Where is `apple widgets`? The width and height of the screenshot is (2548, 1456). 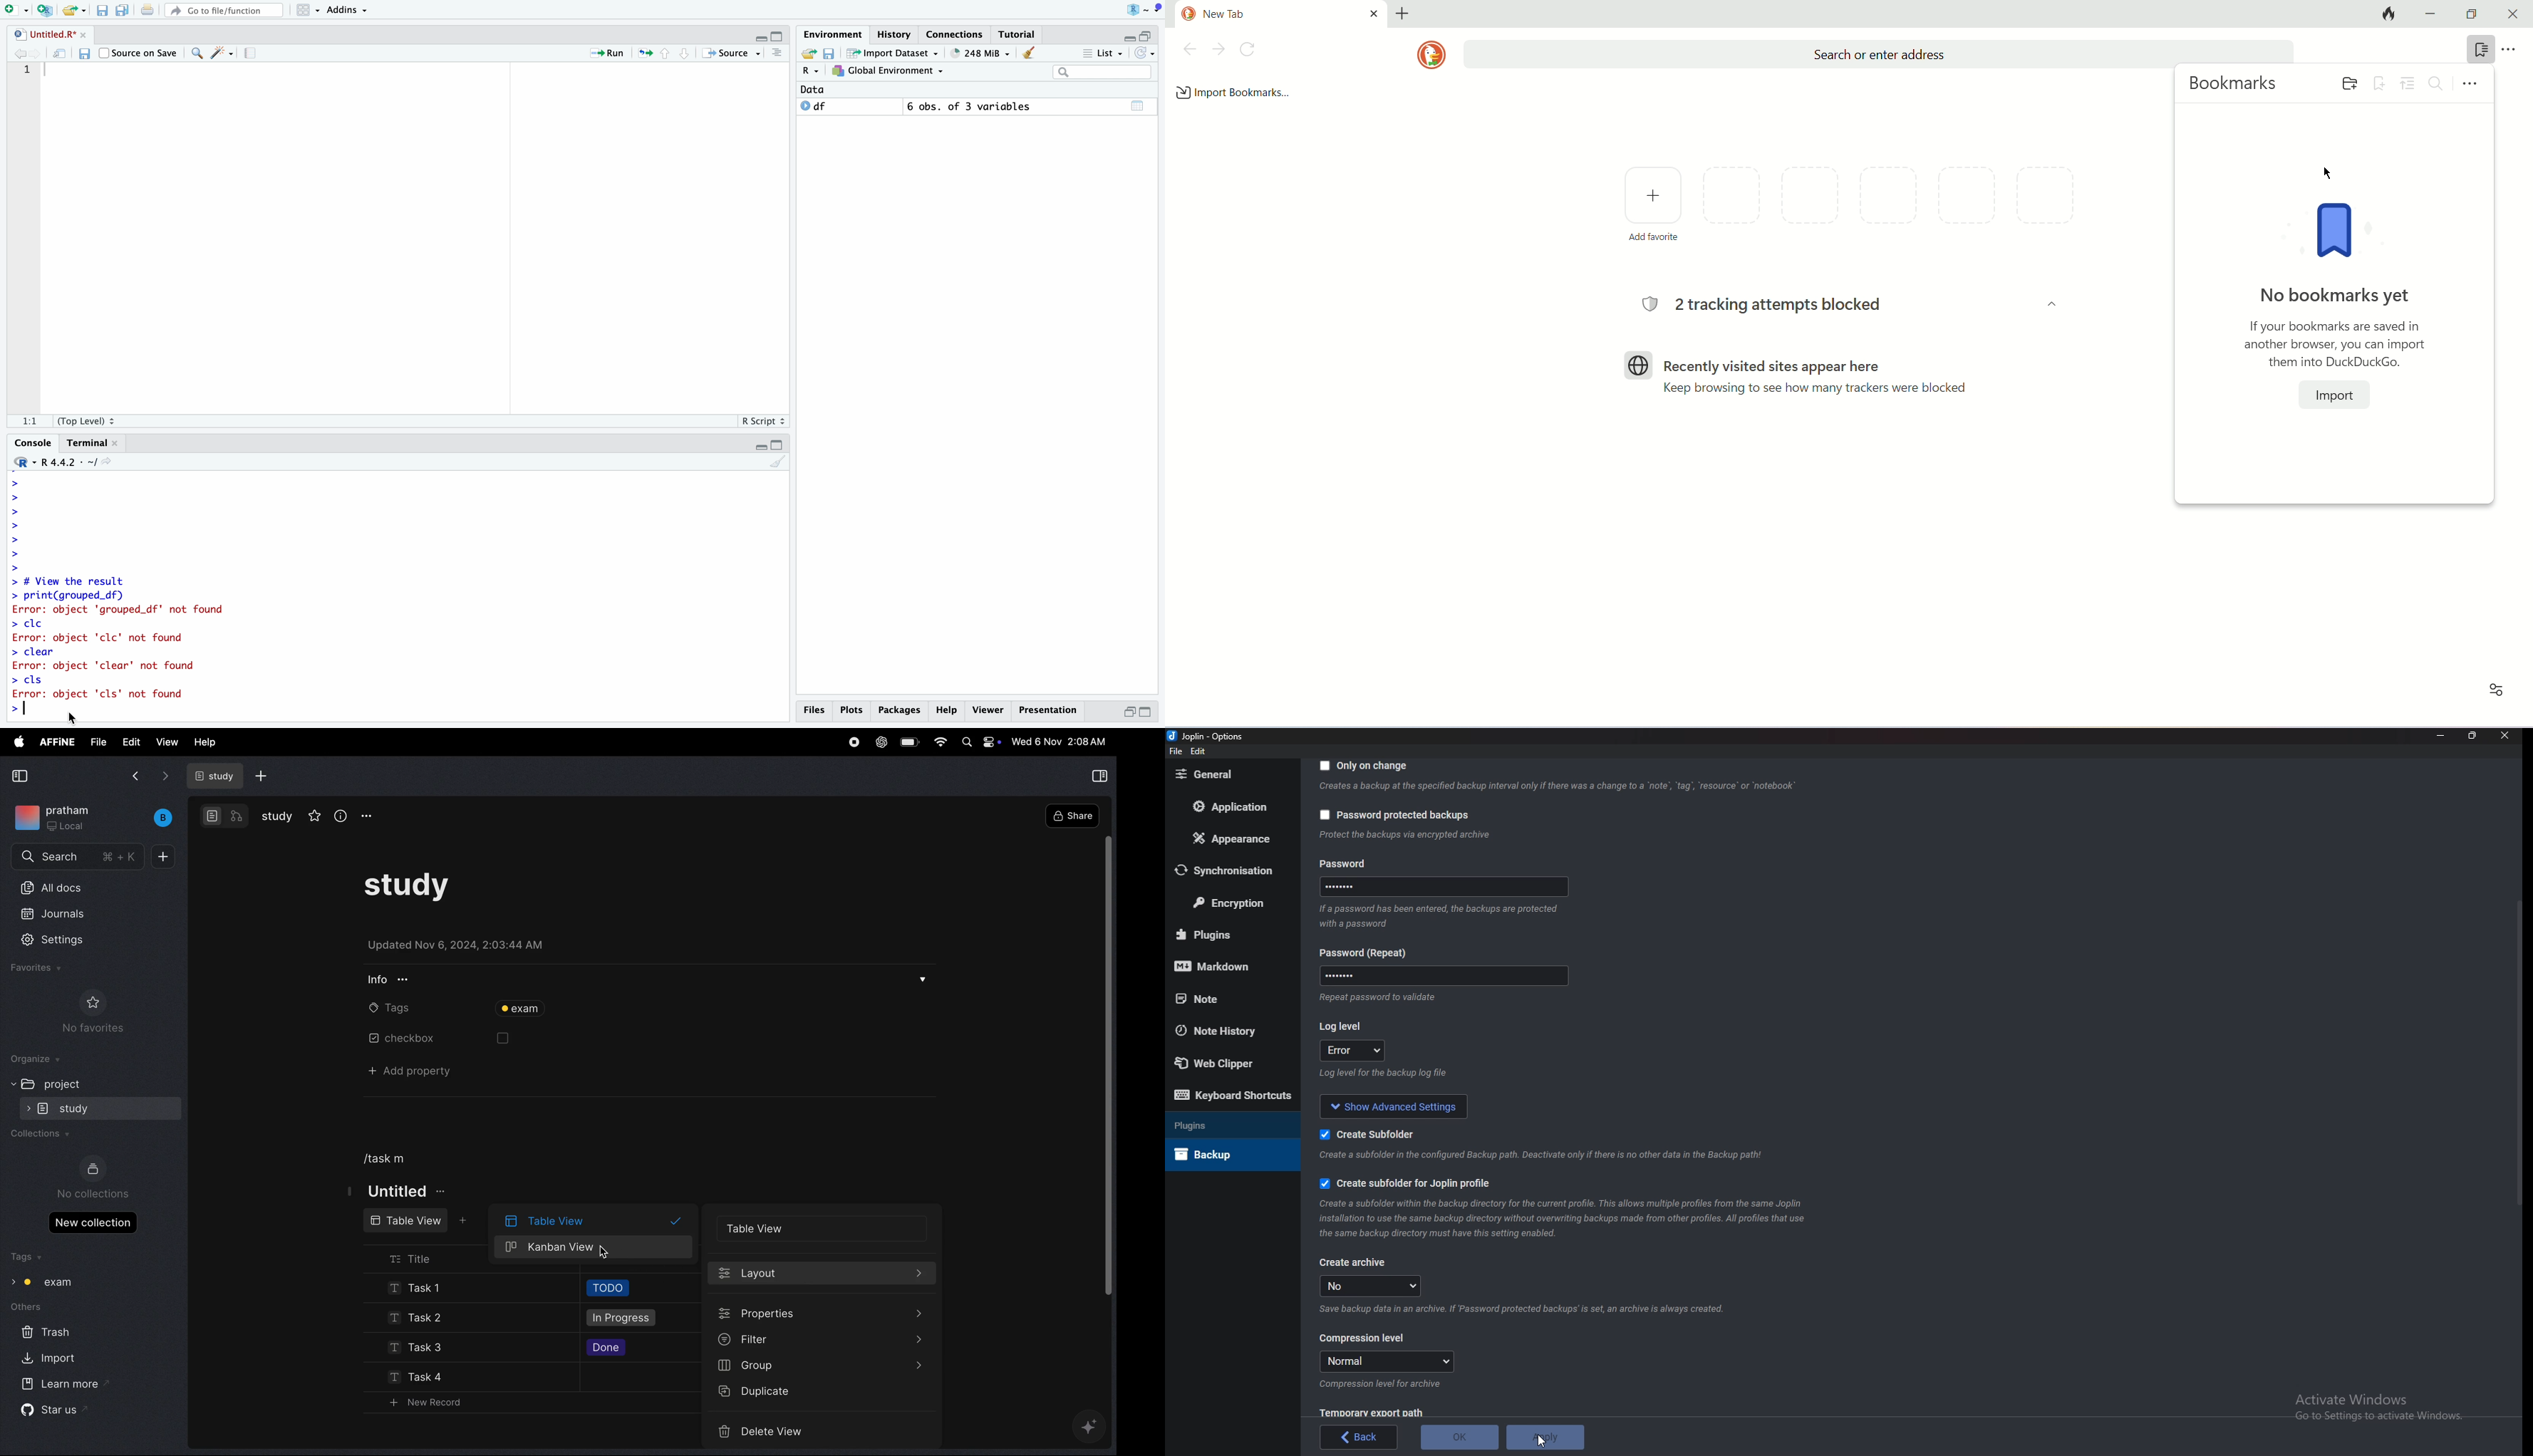
apple widgets is located at coordinates (980, 742).